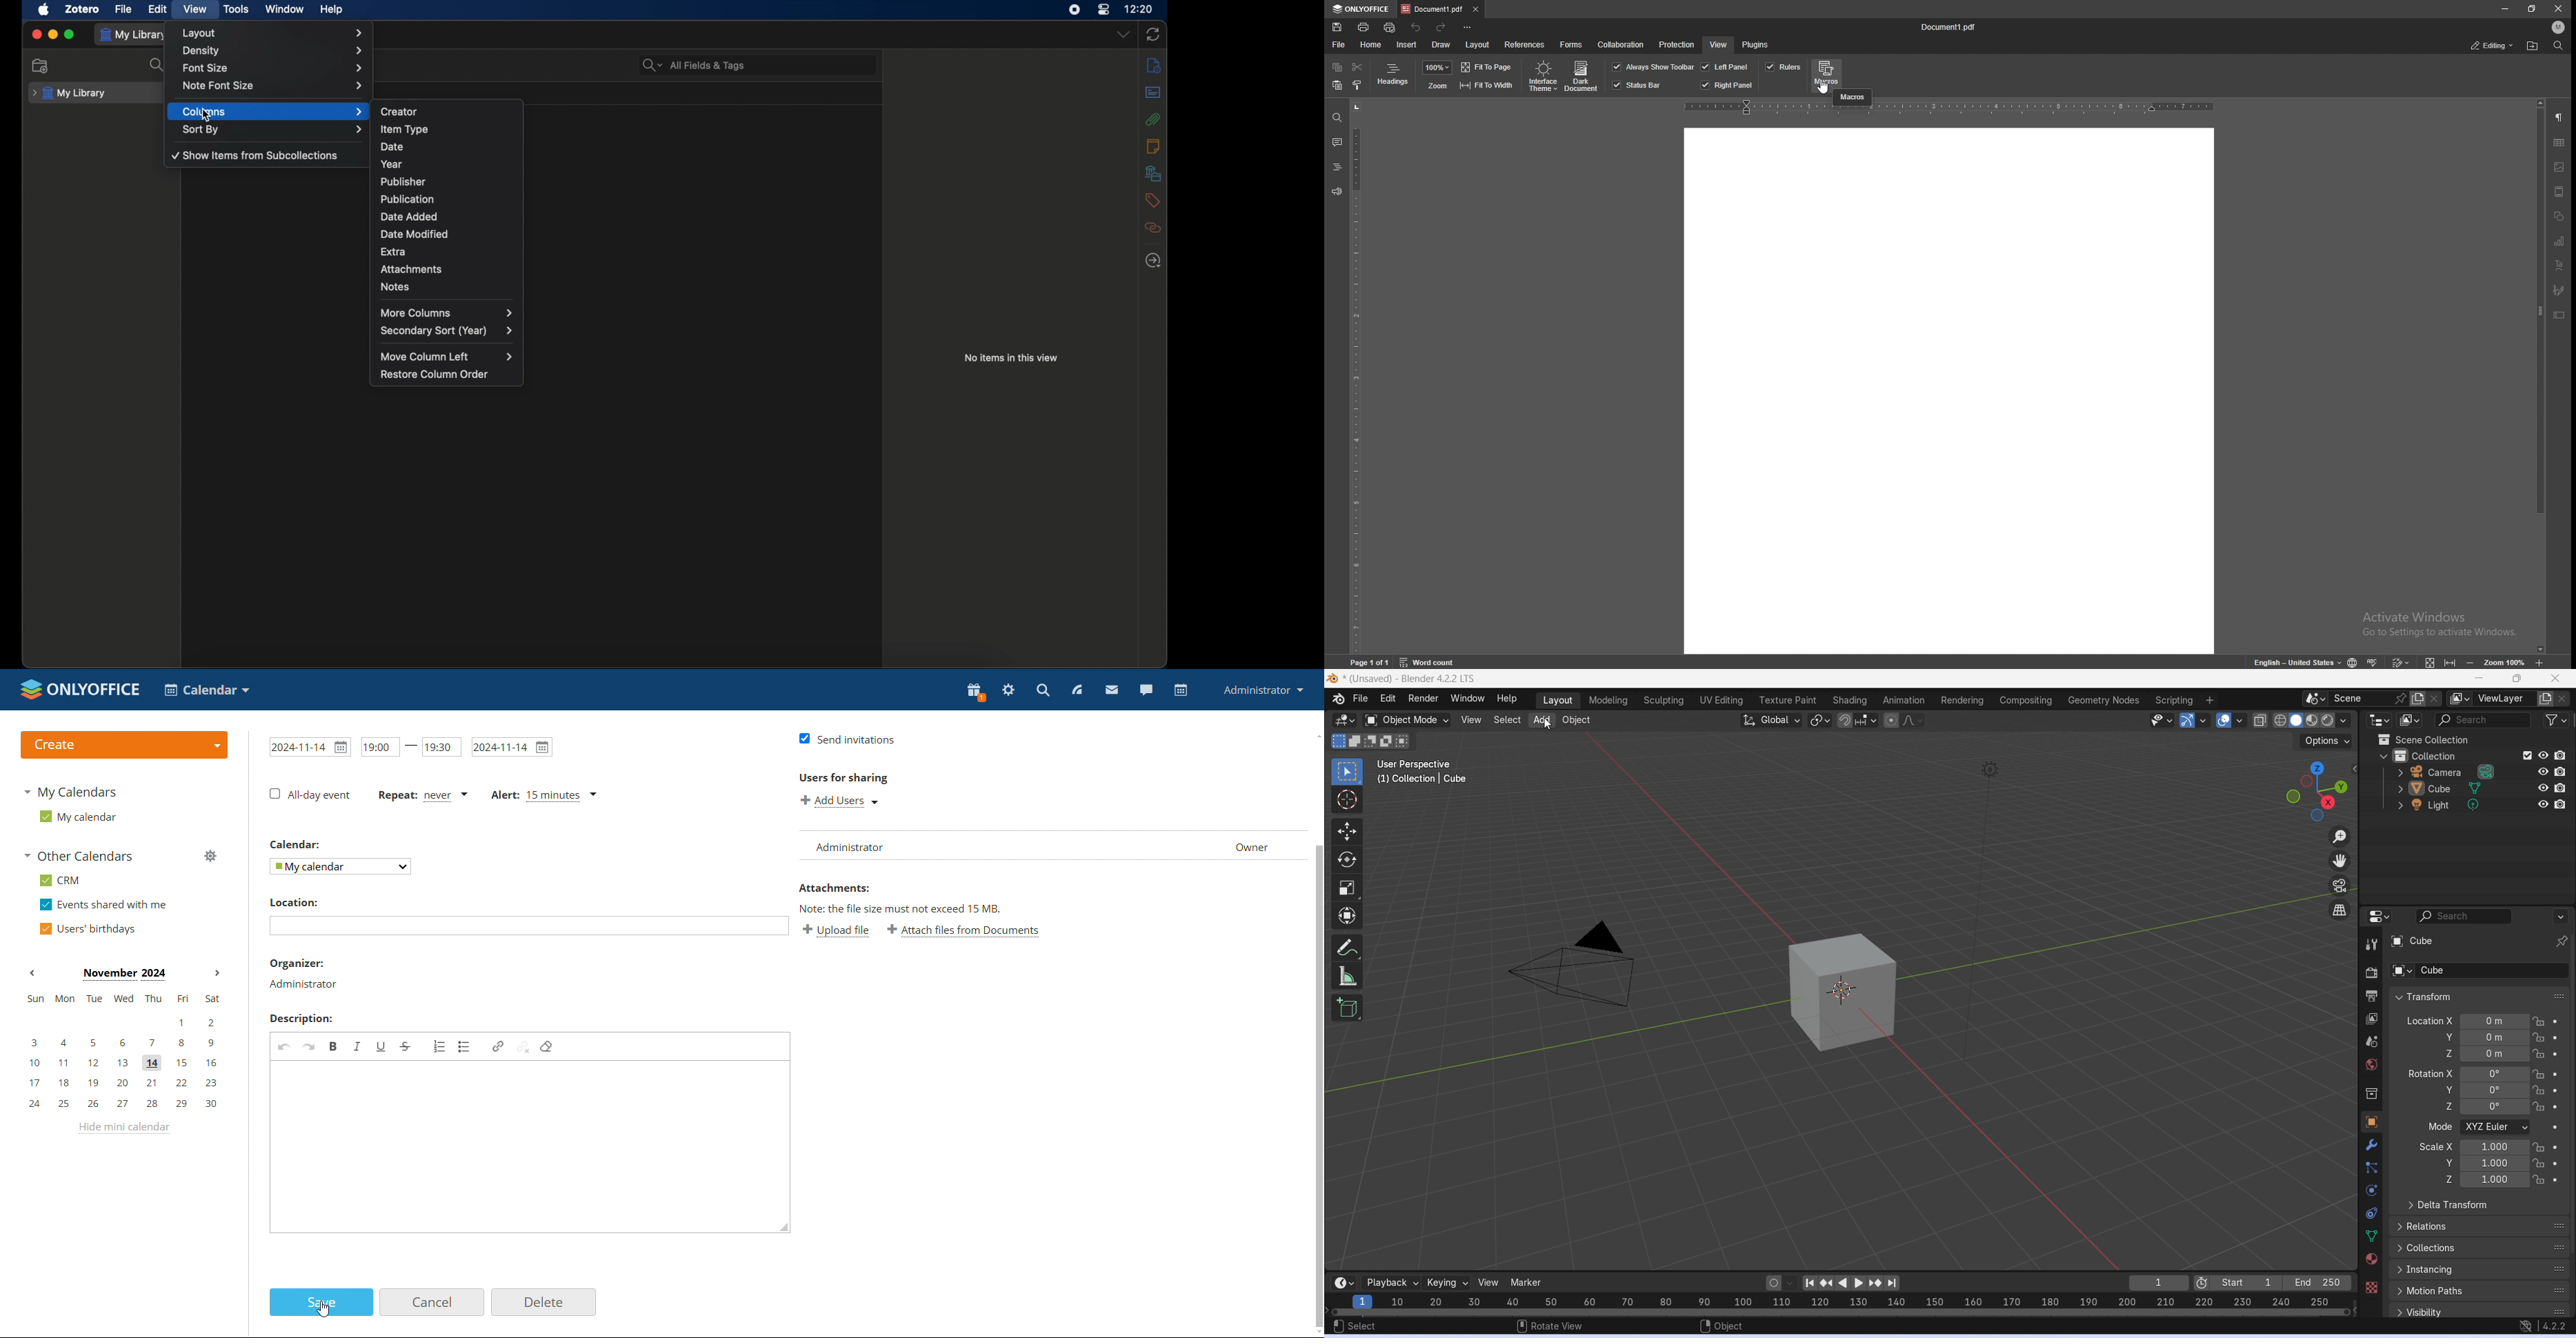 This screenshot has width=2576, height=1344. What do you see at coordinates (1371, 662) in the screenshot?
I see `page` at bounding box center [1371, 662].